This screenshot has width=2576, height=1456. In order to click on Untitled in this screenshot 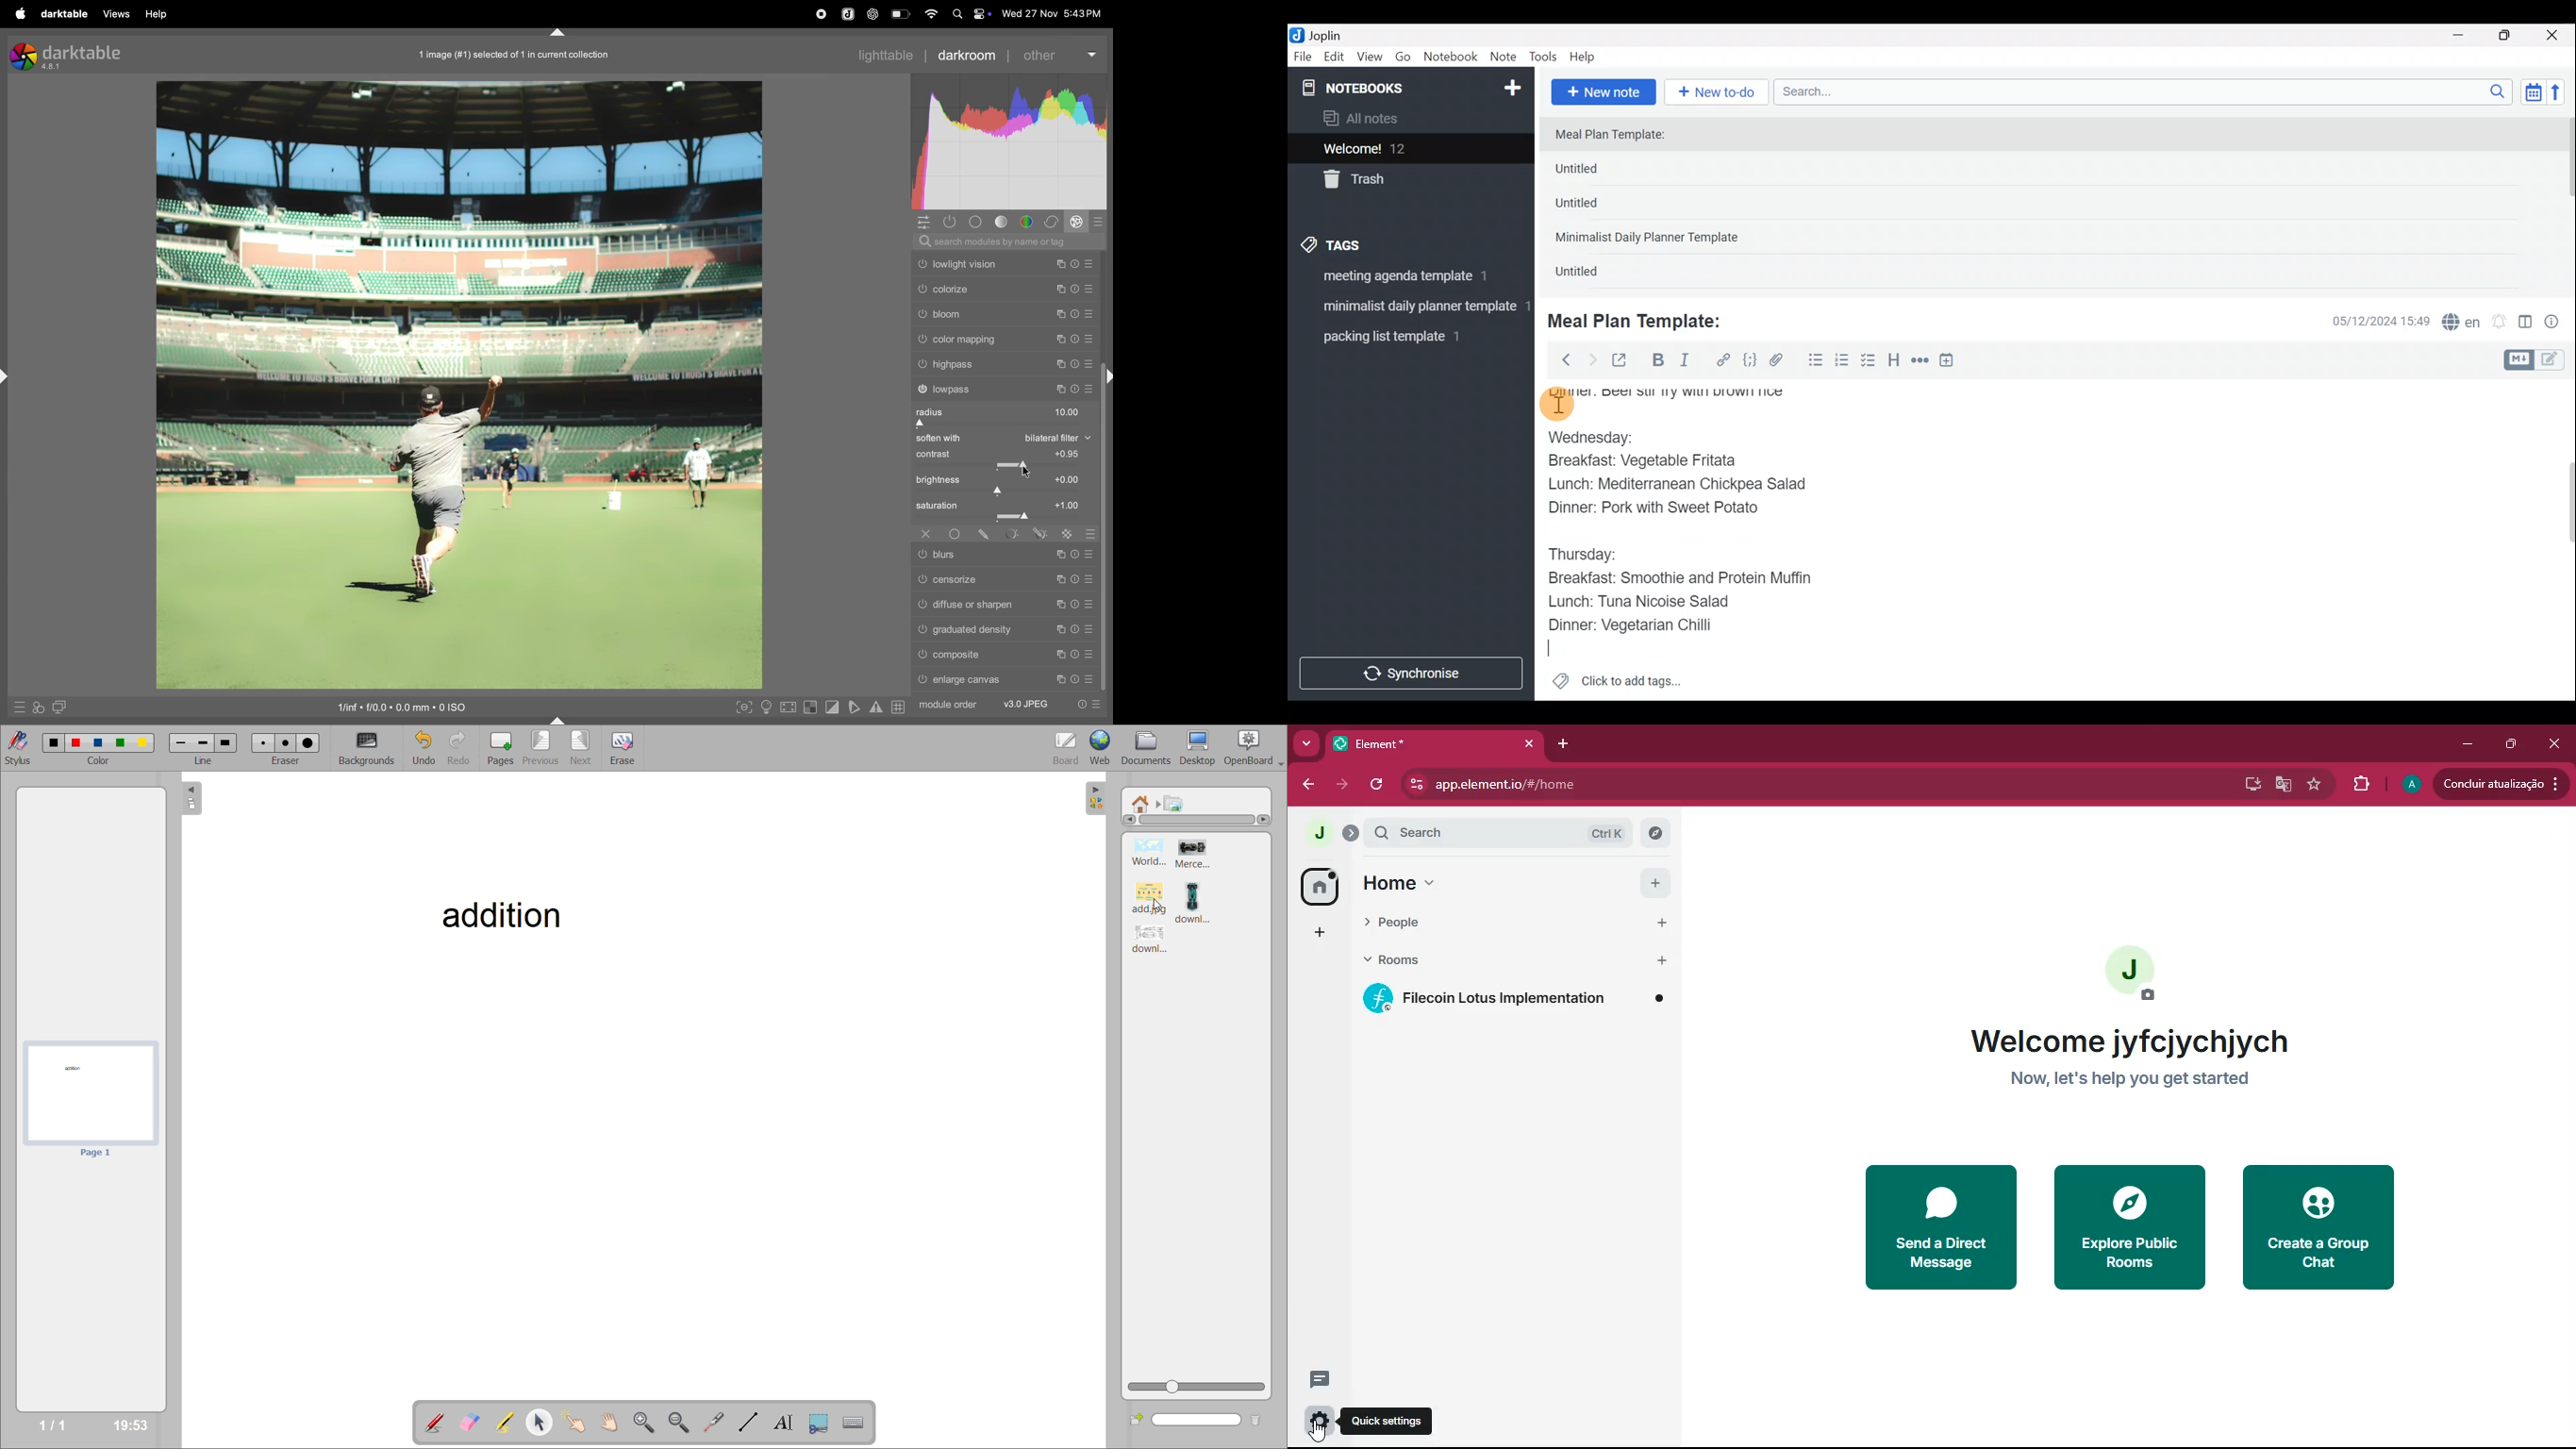, I will do `click(1599, 172)`.